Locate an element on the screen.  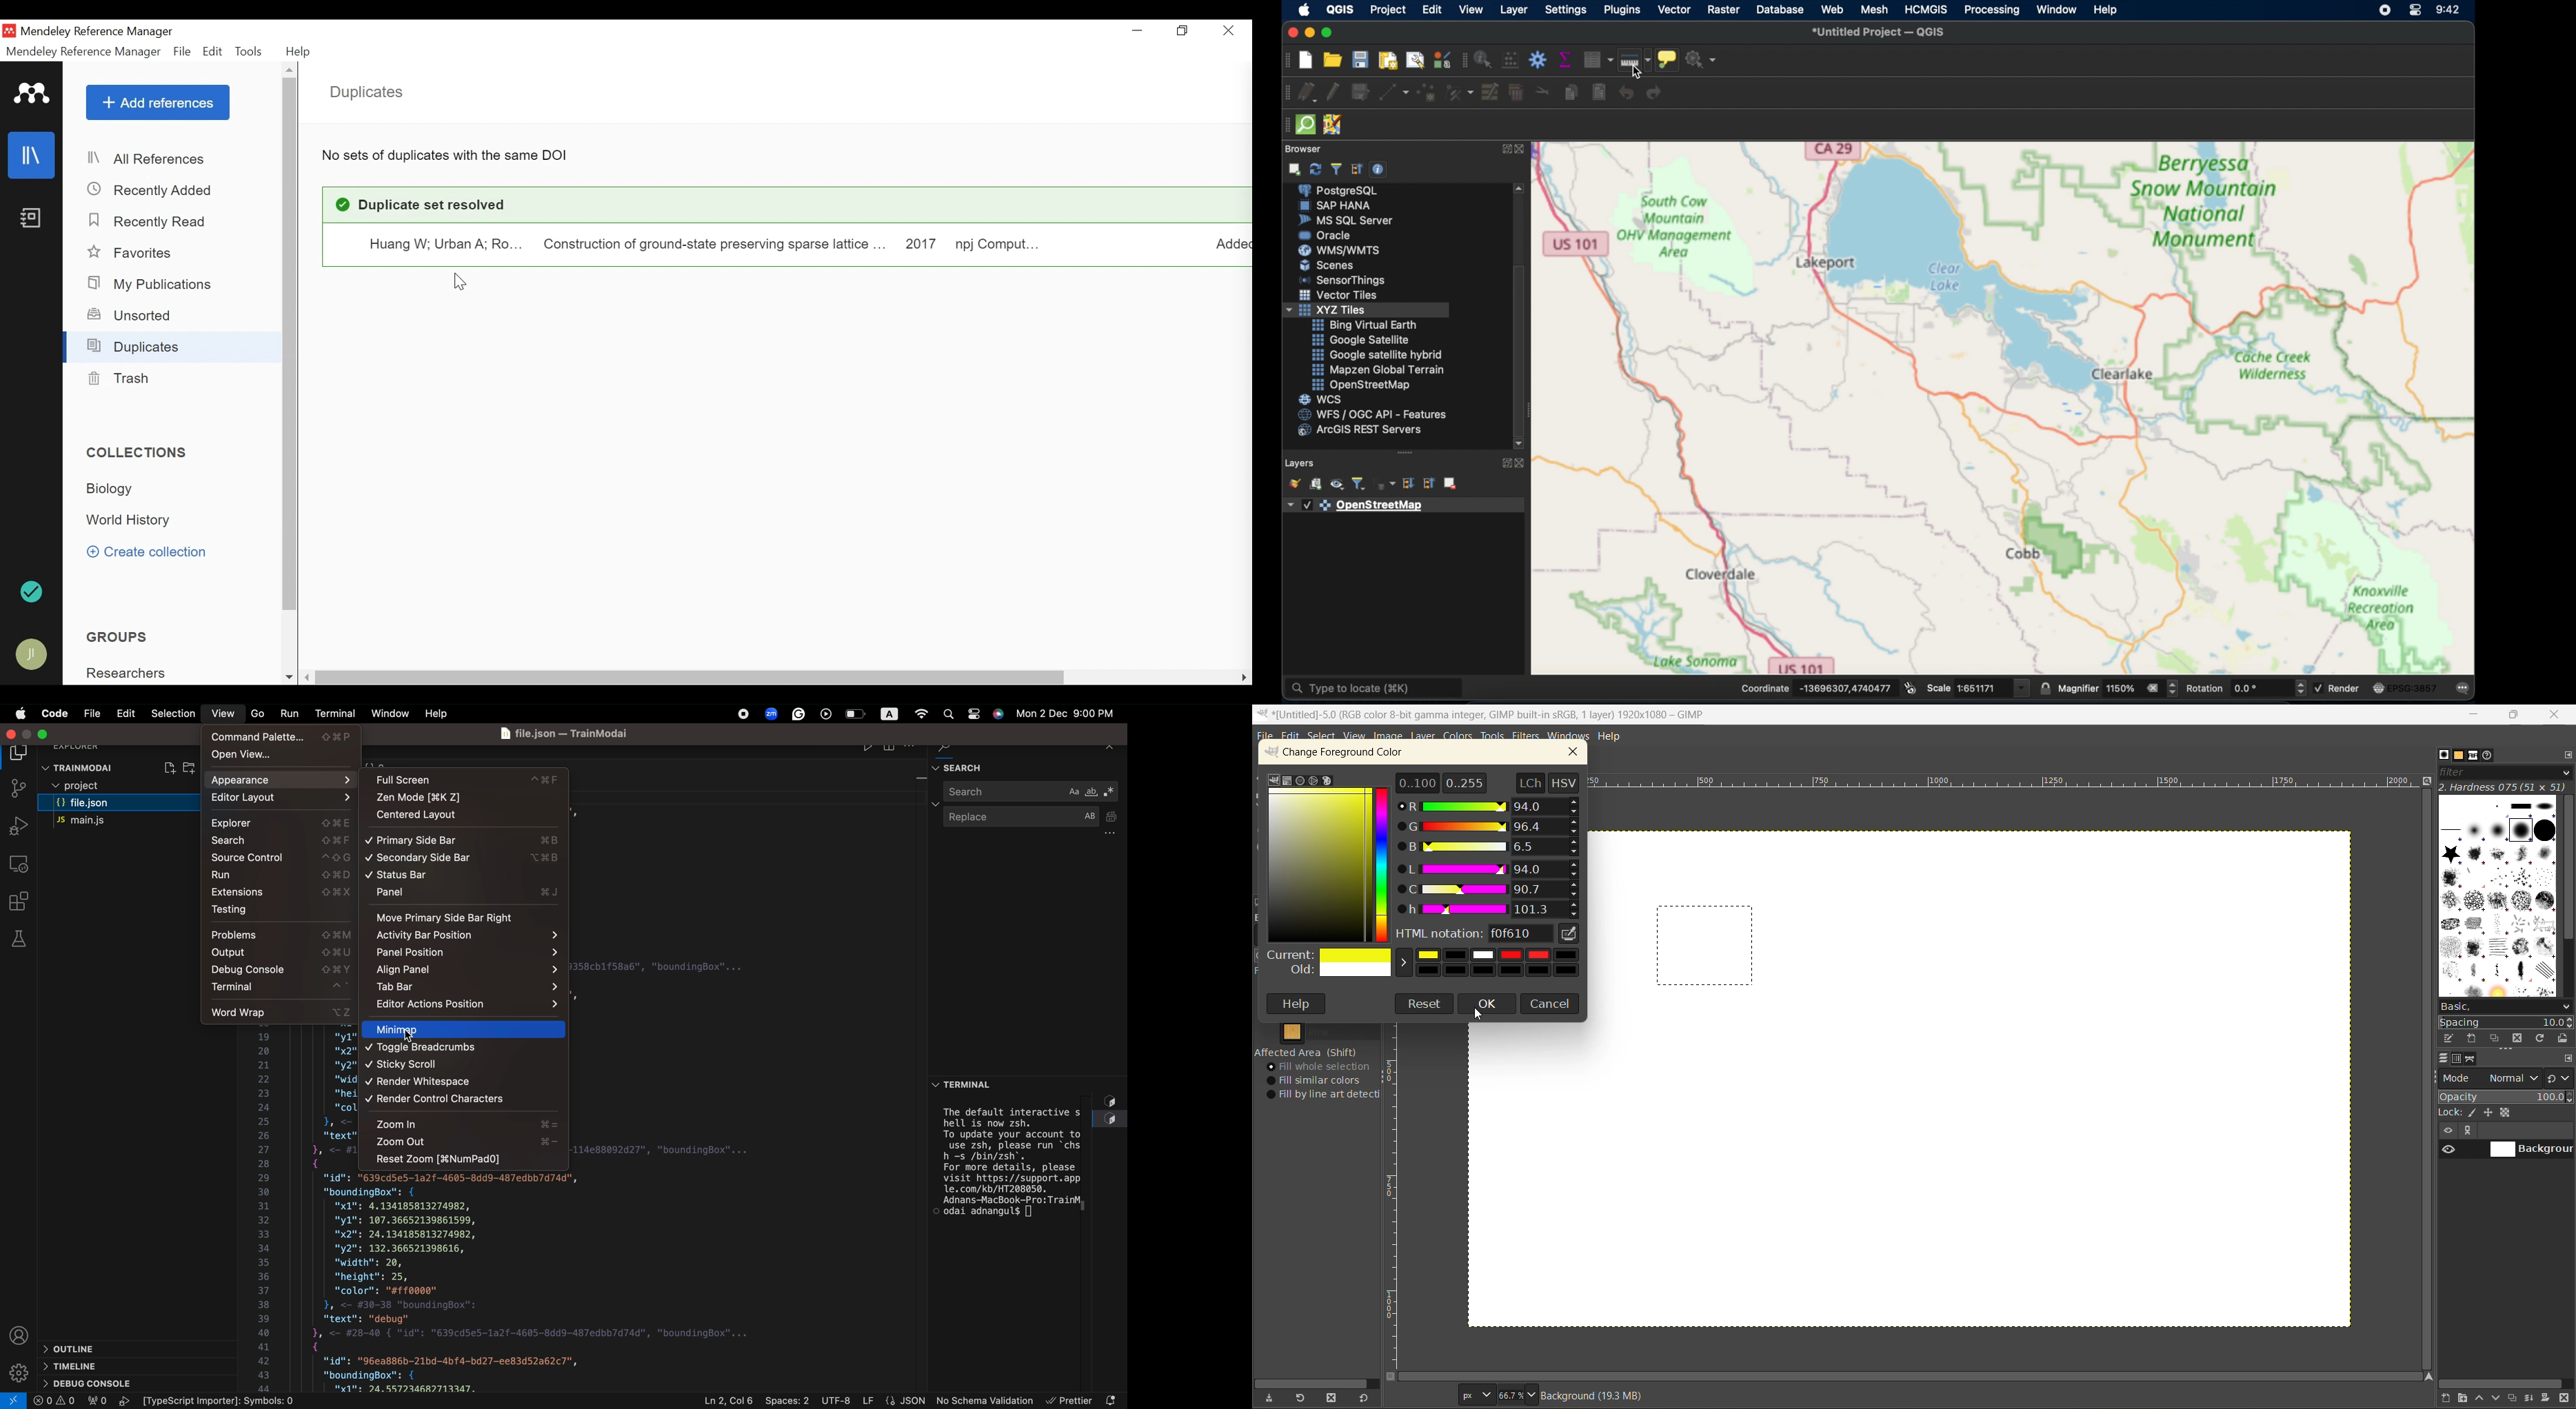
Duplicates is located at coordinates (134, 346).